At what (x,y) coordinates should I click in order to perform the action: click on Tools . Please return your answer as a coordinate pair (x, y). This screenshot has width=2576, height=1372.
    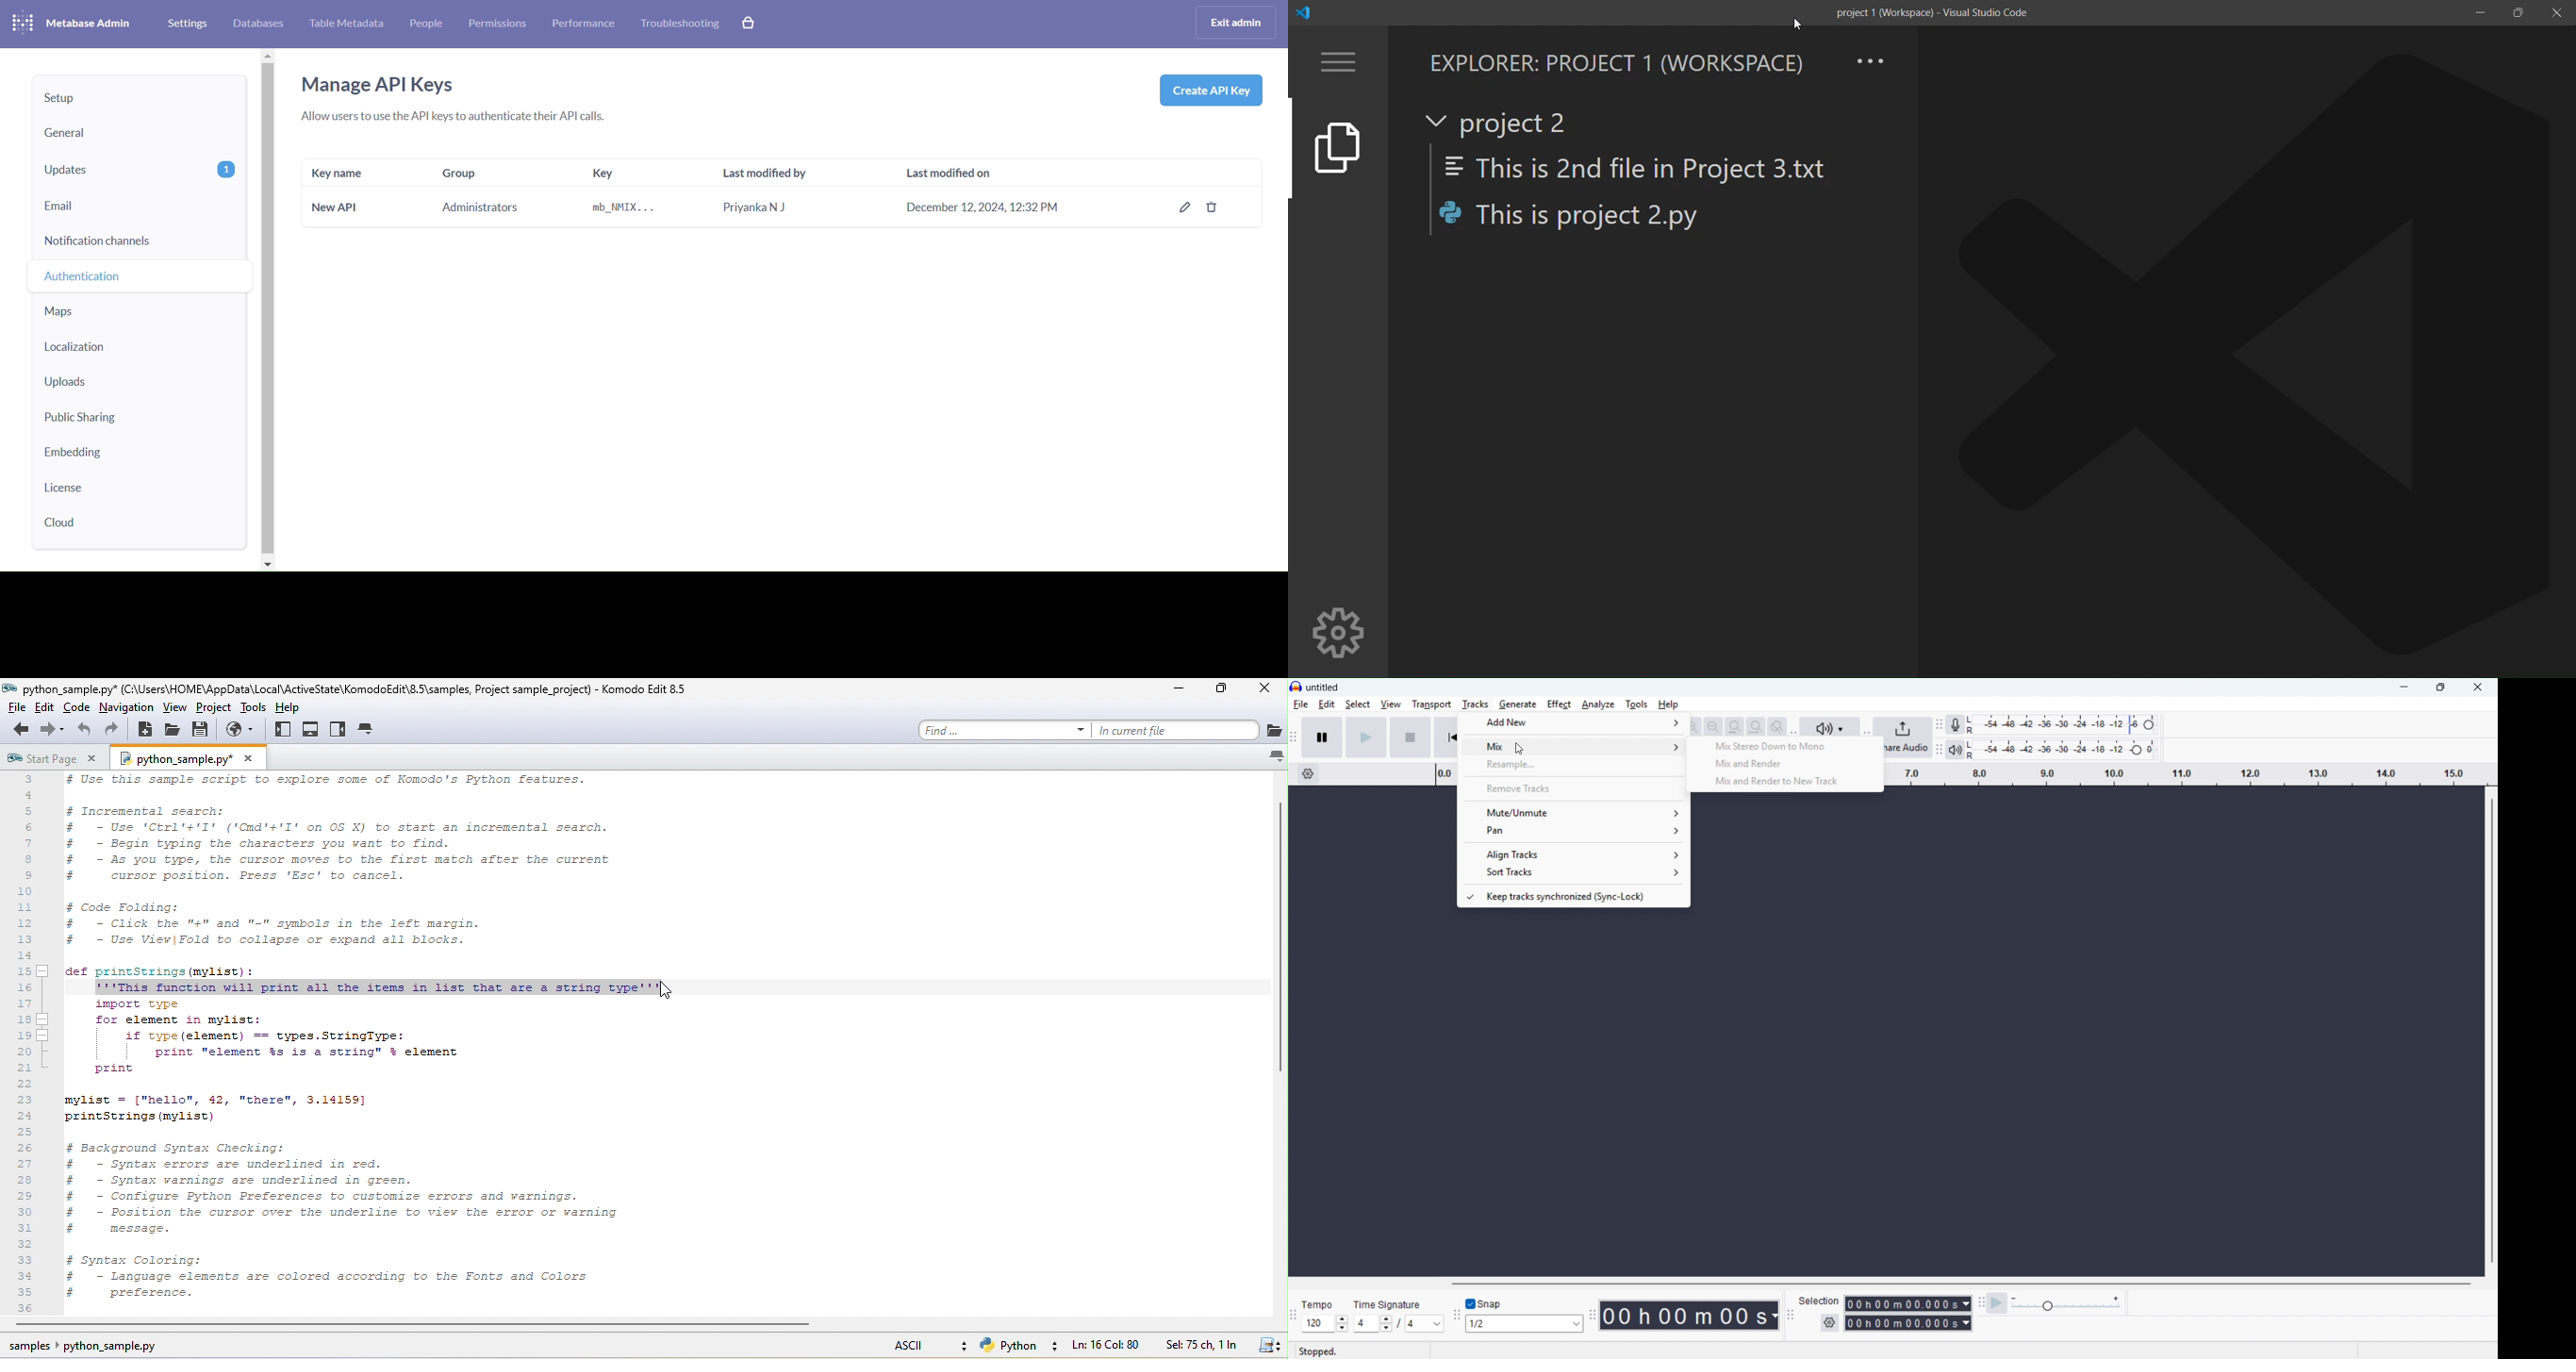
    Looking at the image, I should click on (1637, 704).